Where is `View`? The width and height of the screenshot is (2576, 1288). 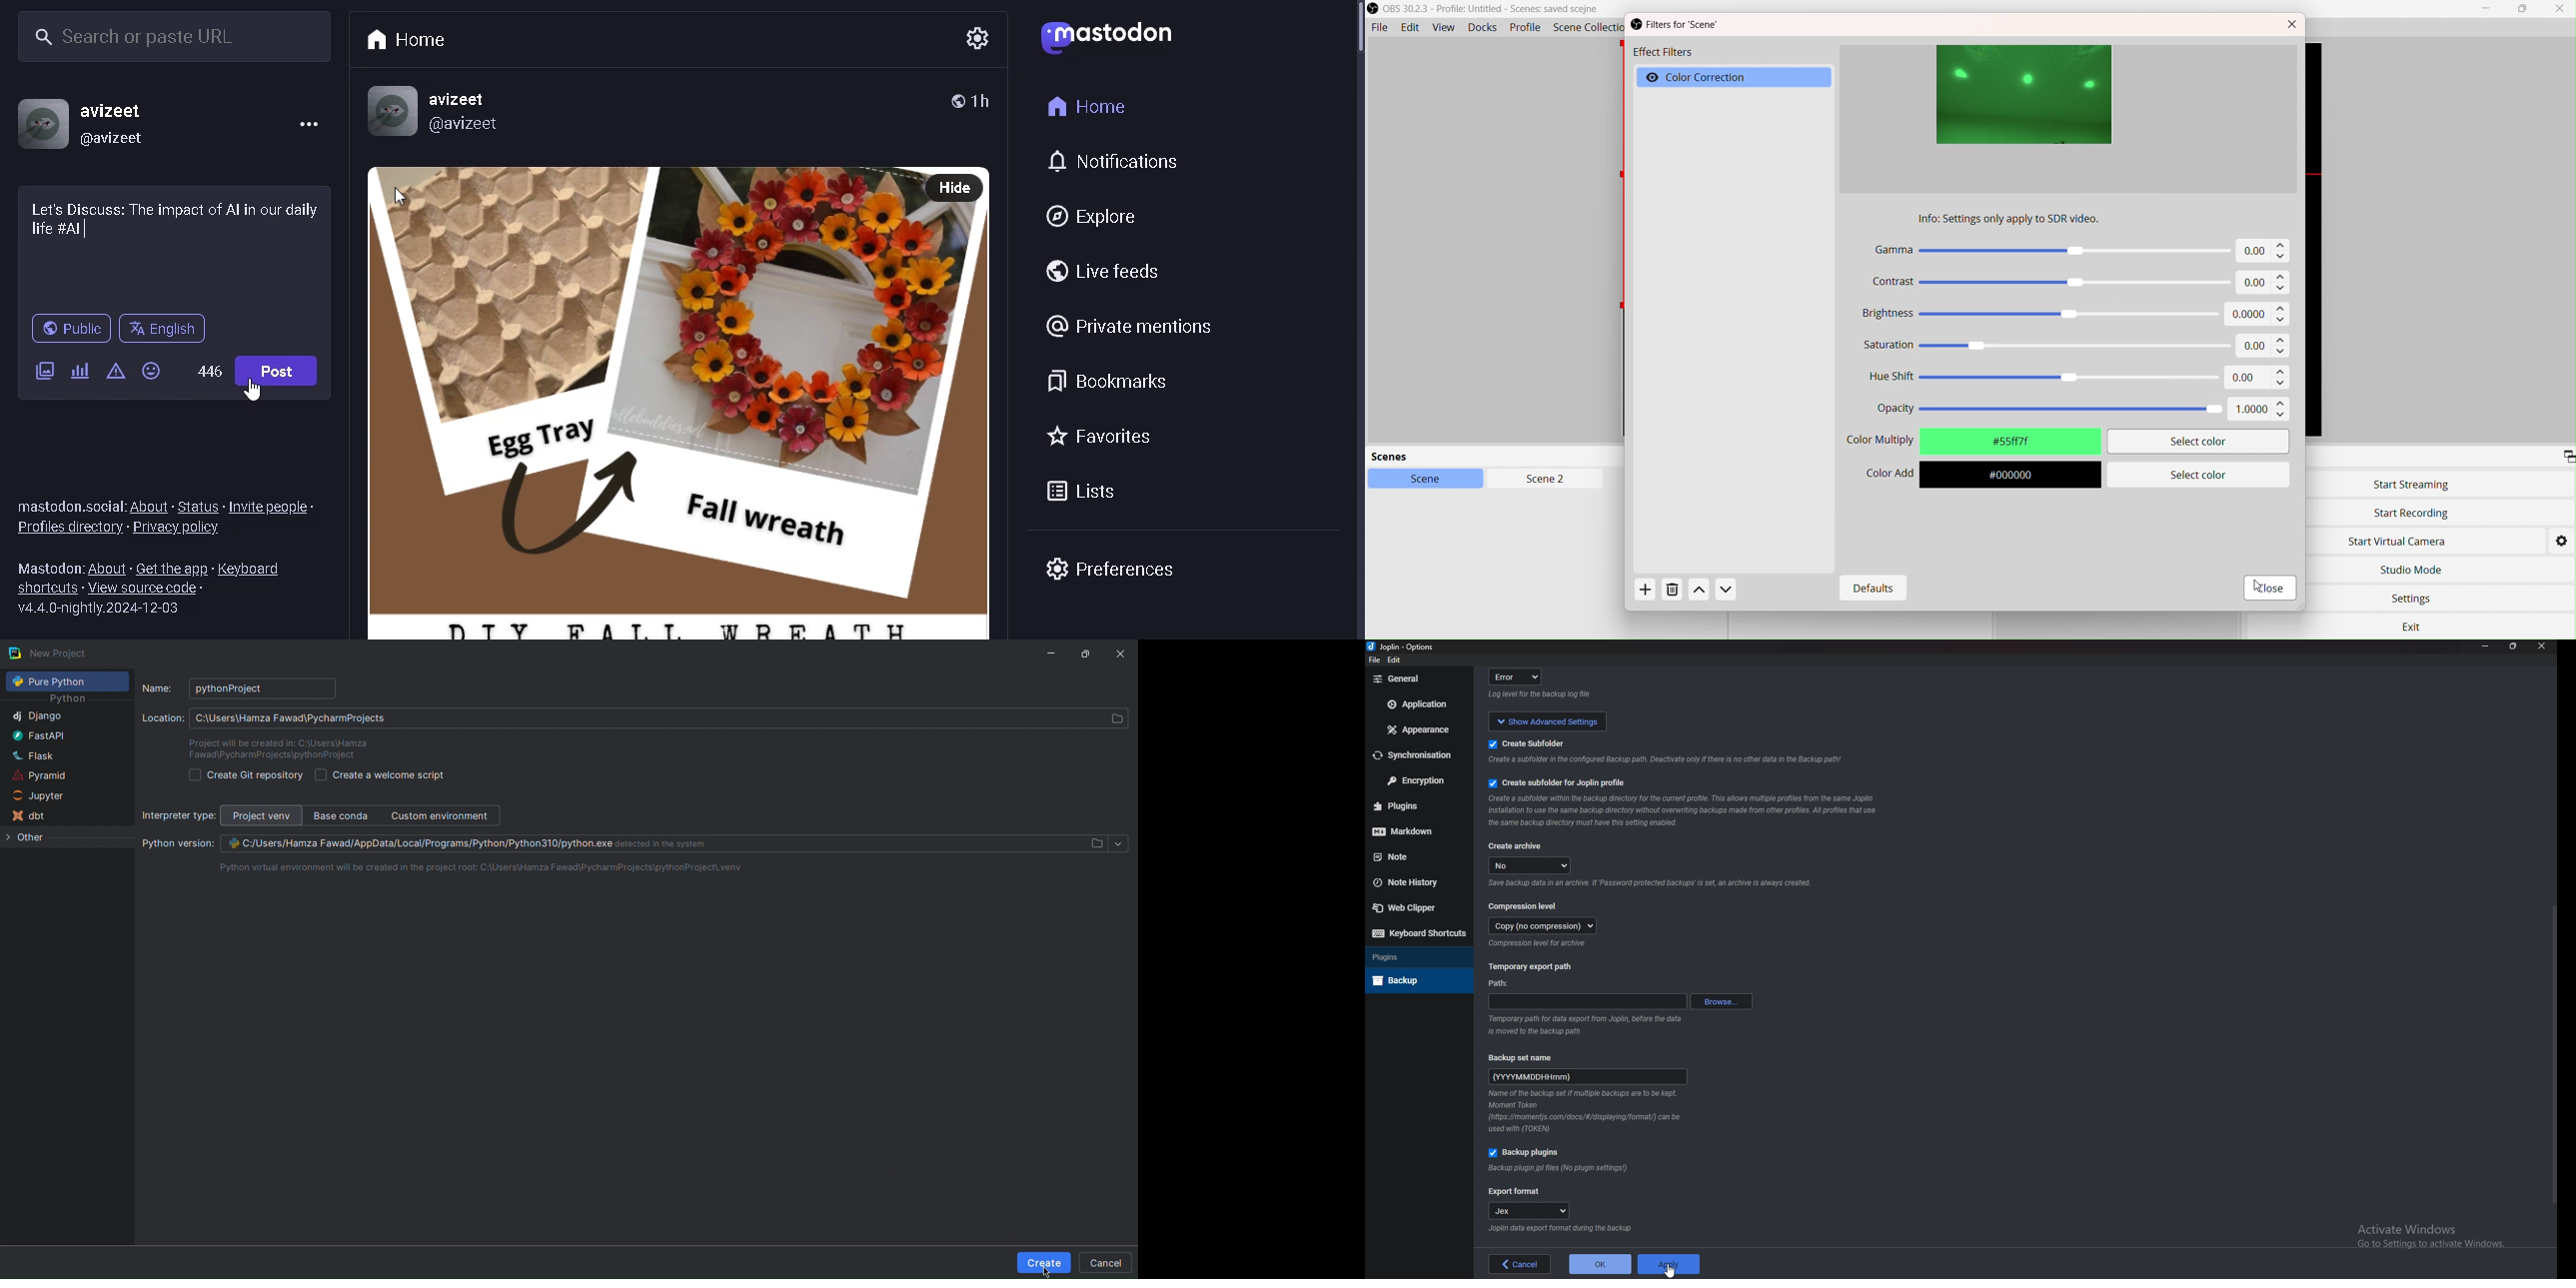 View is located at coordinates (1444, 28).